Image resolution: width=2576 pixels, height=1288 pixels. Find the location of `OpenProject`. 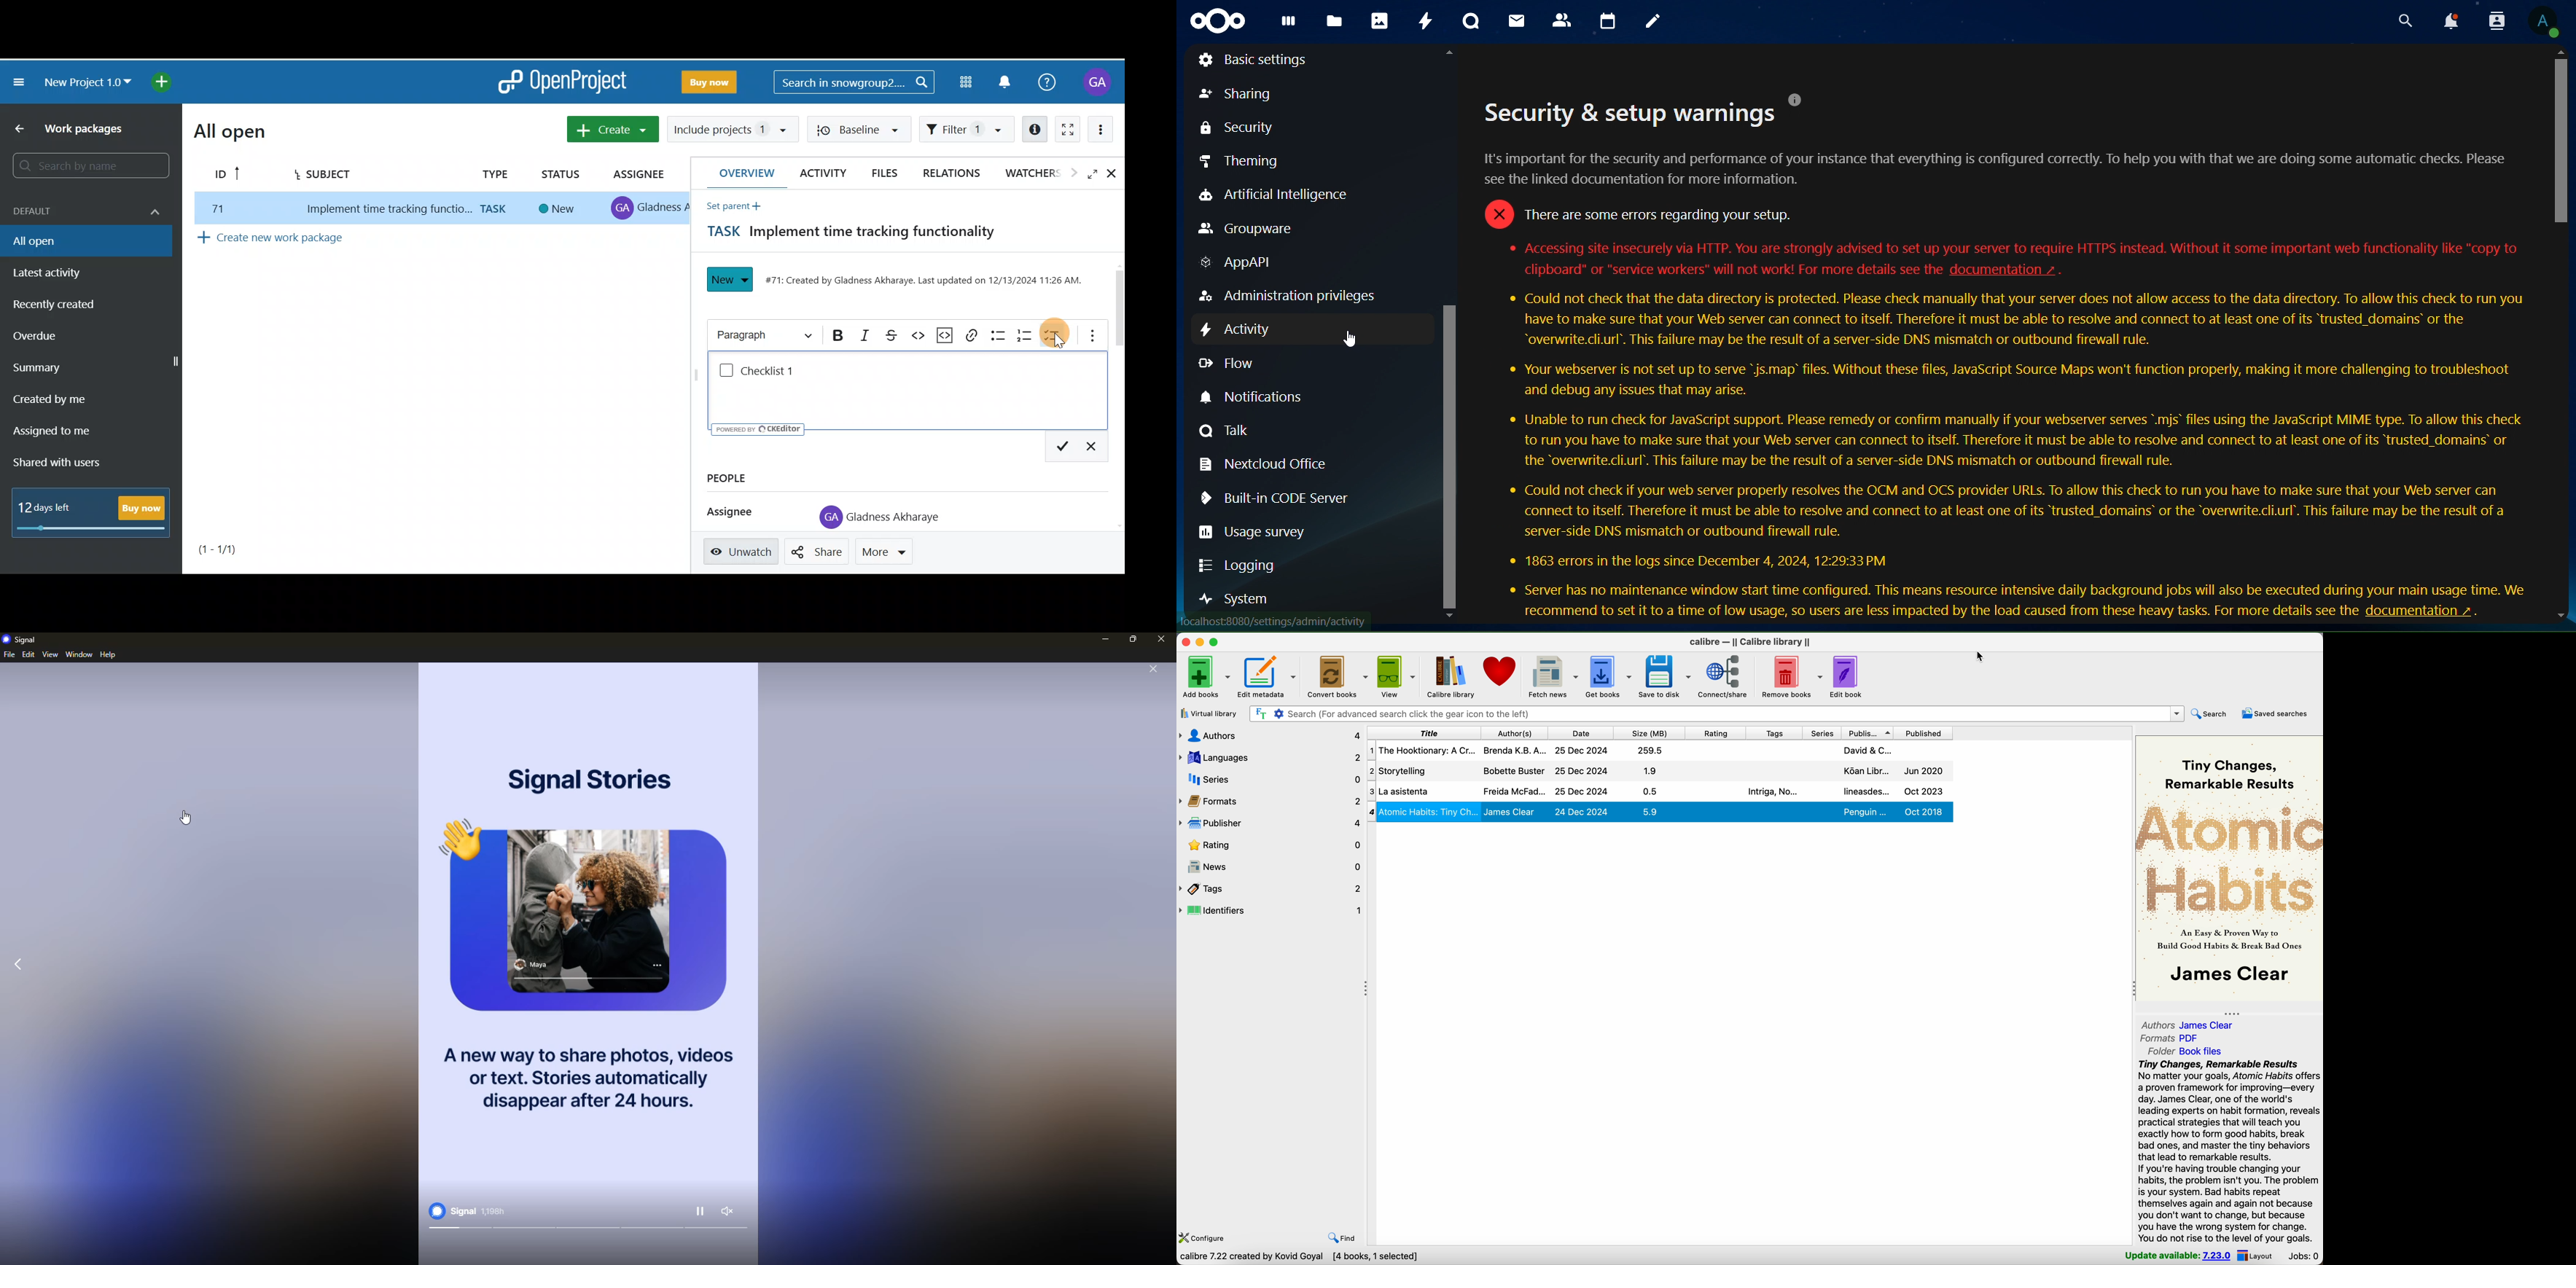

OpenProject is located at coordinates (561, 82).